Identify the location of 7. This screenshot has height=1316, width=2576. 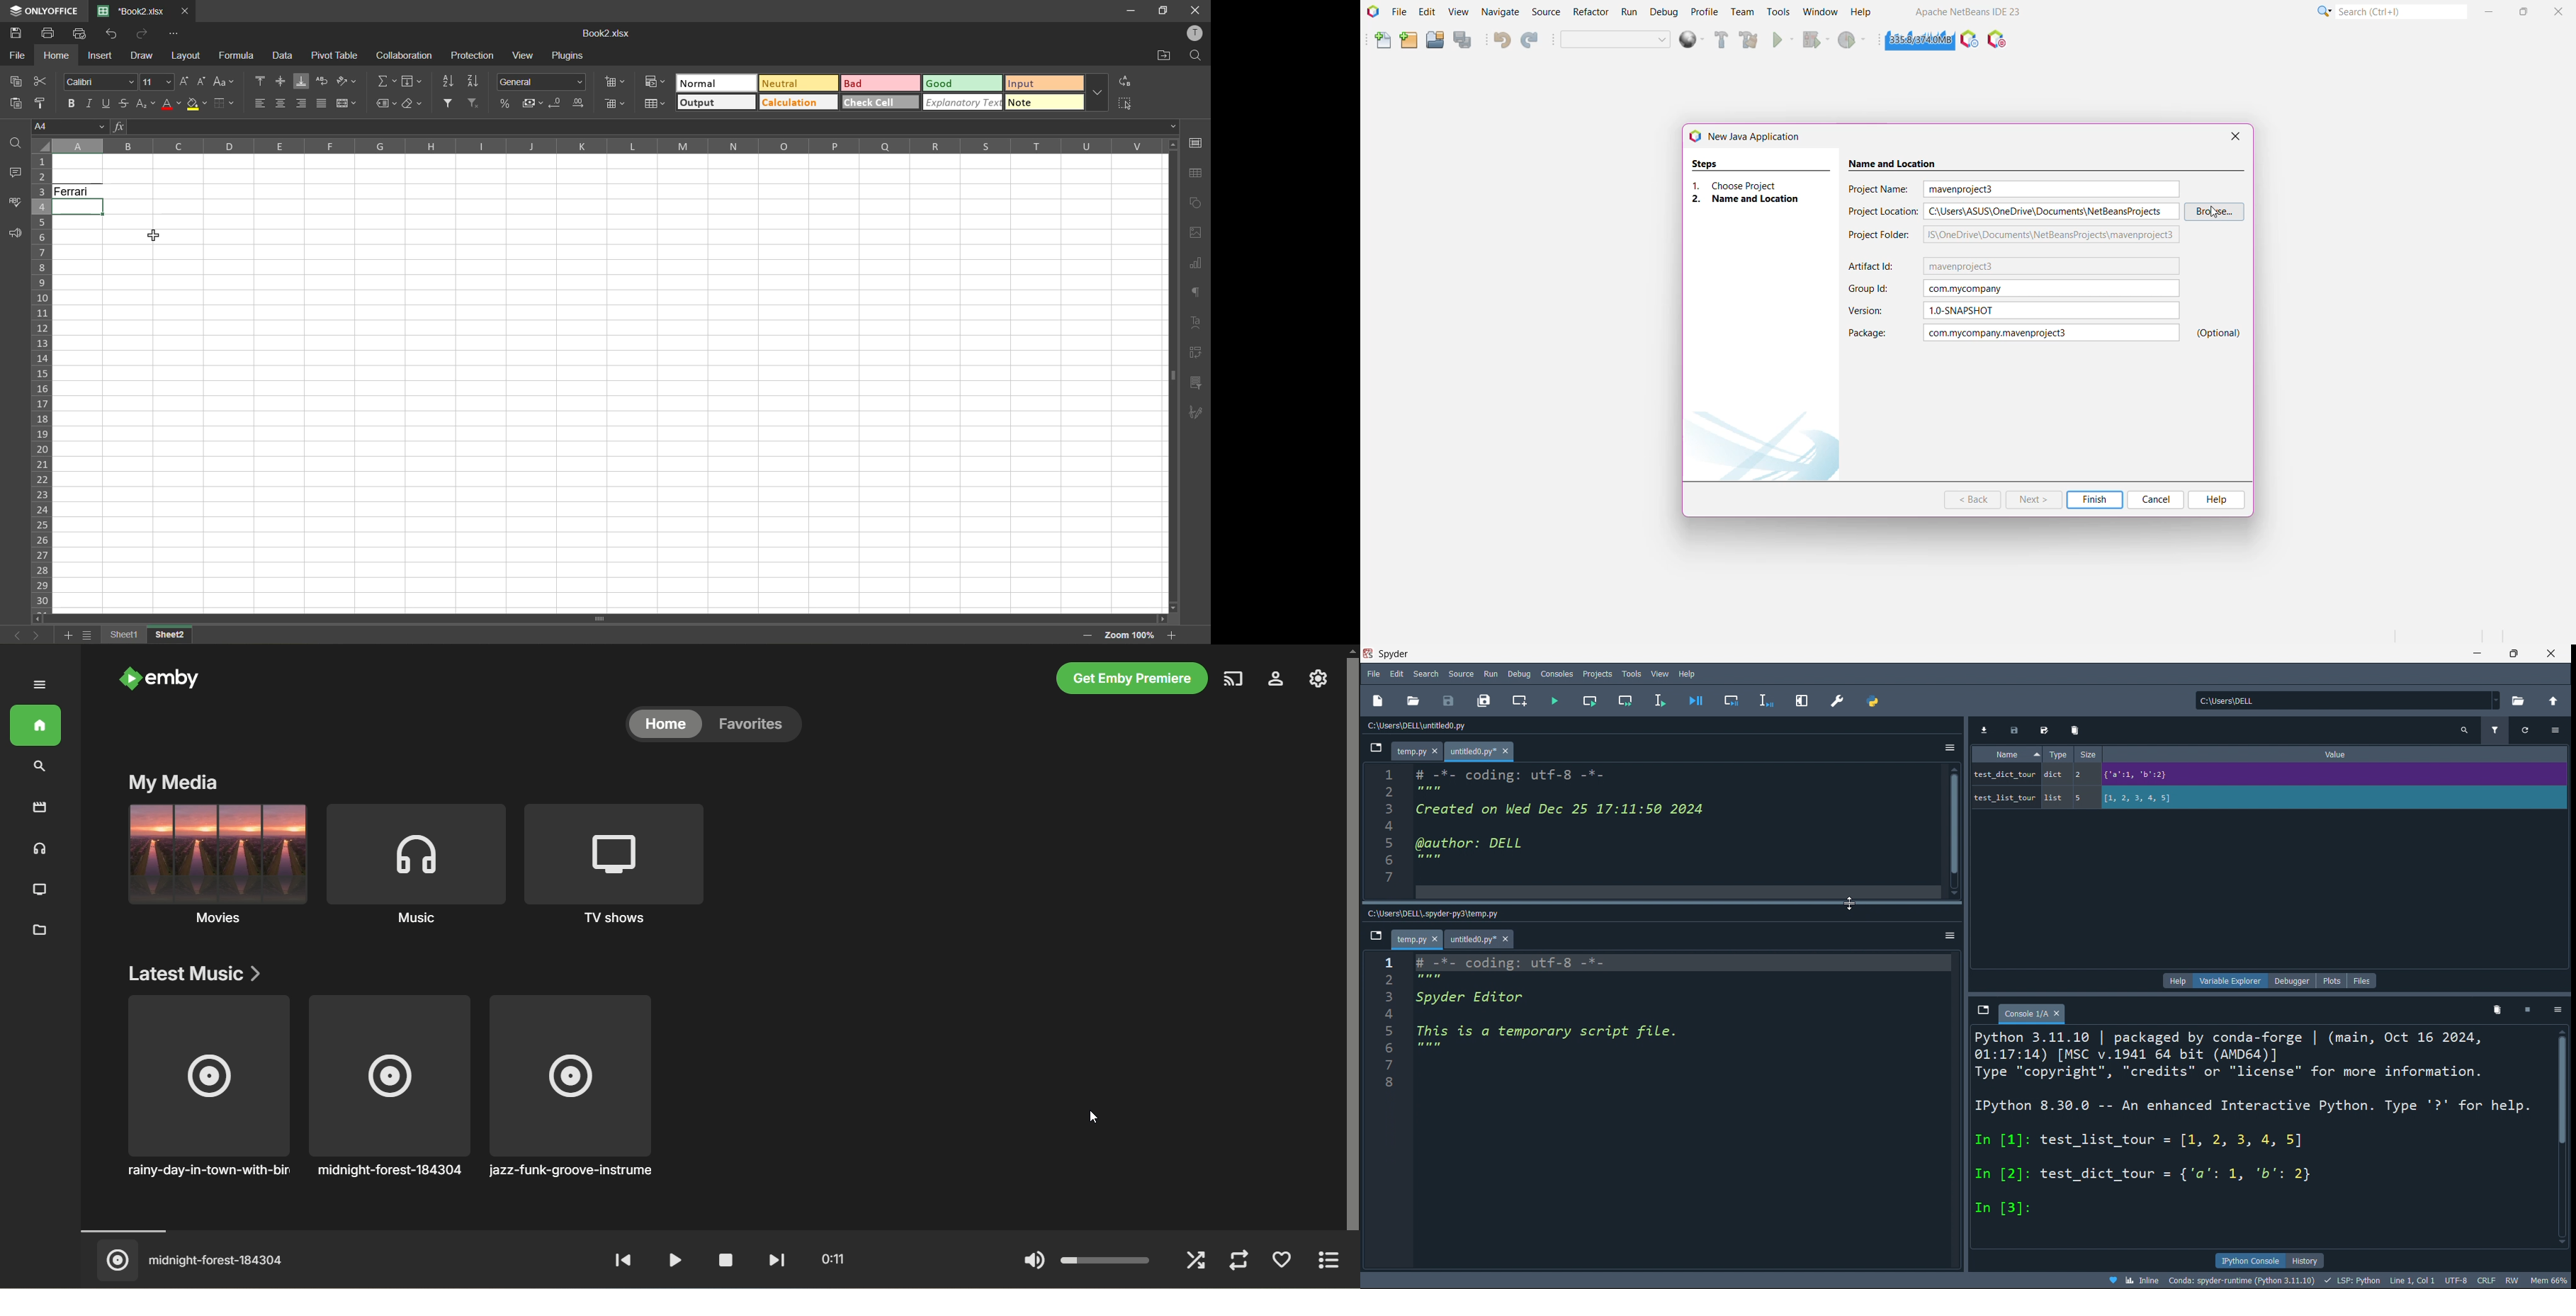
(1411, 1063).